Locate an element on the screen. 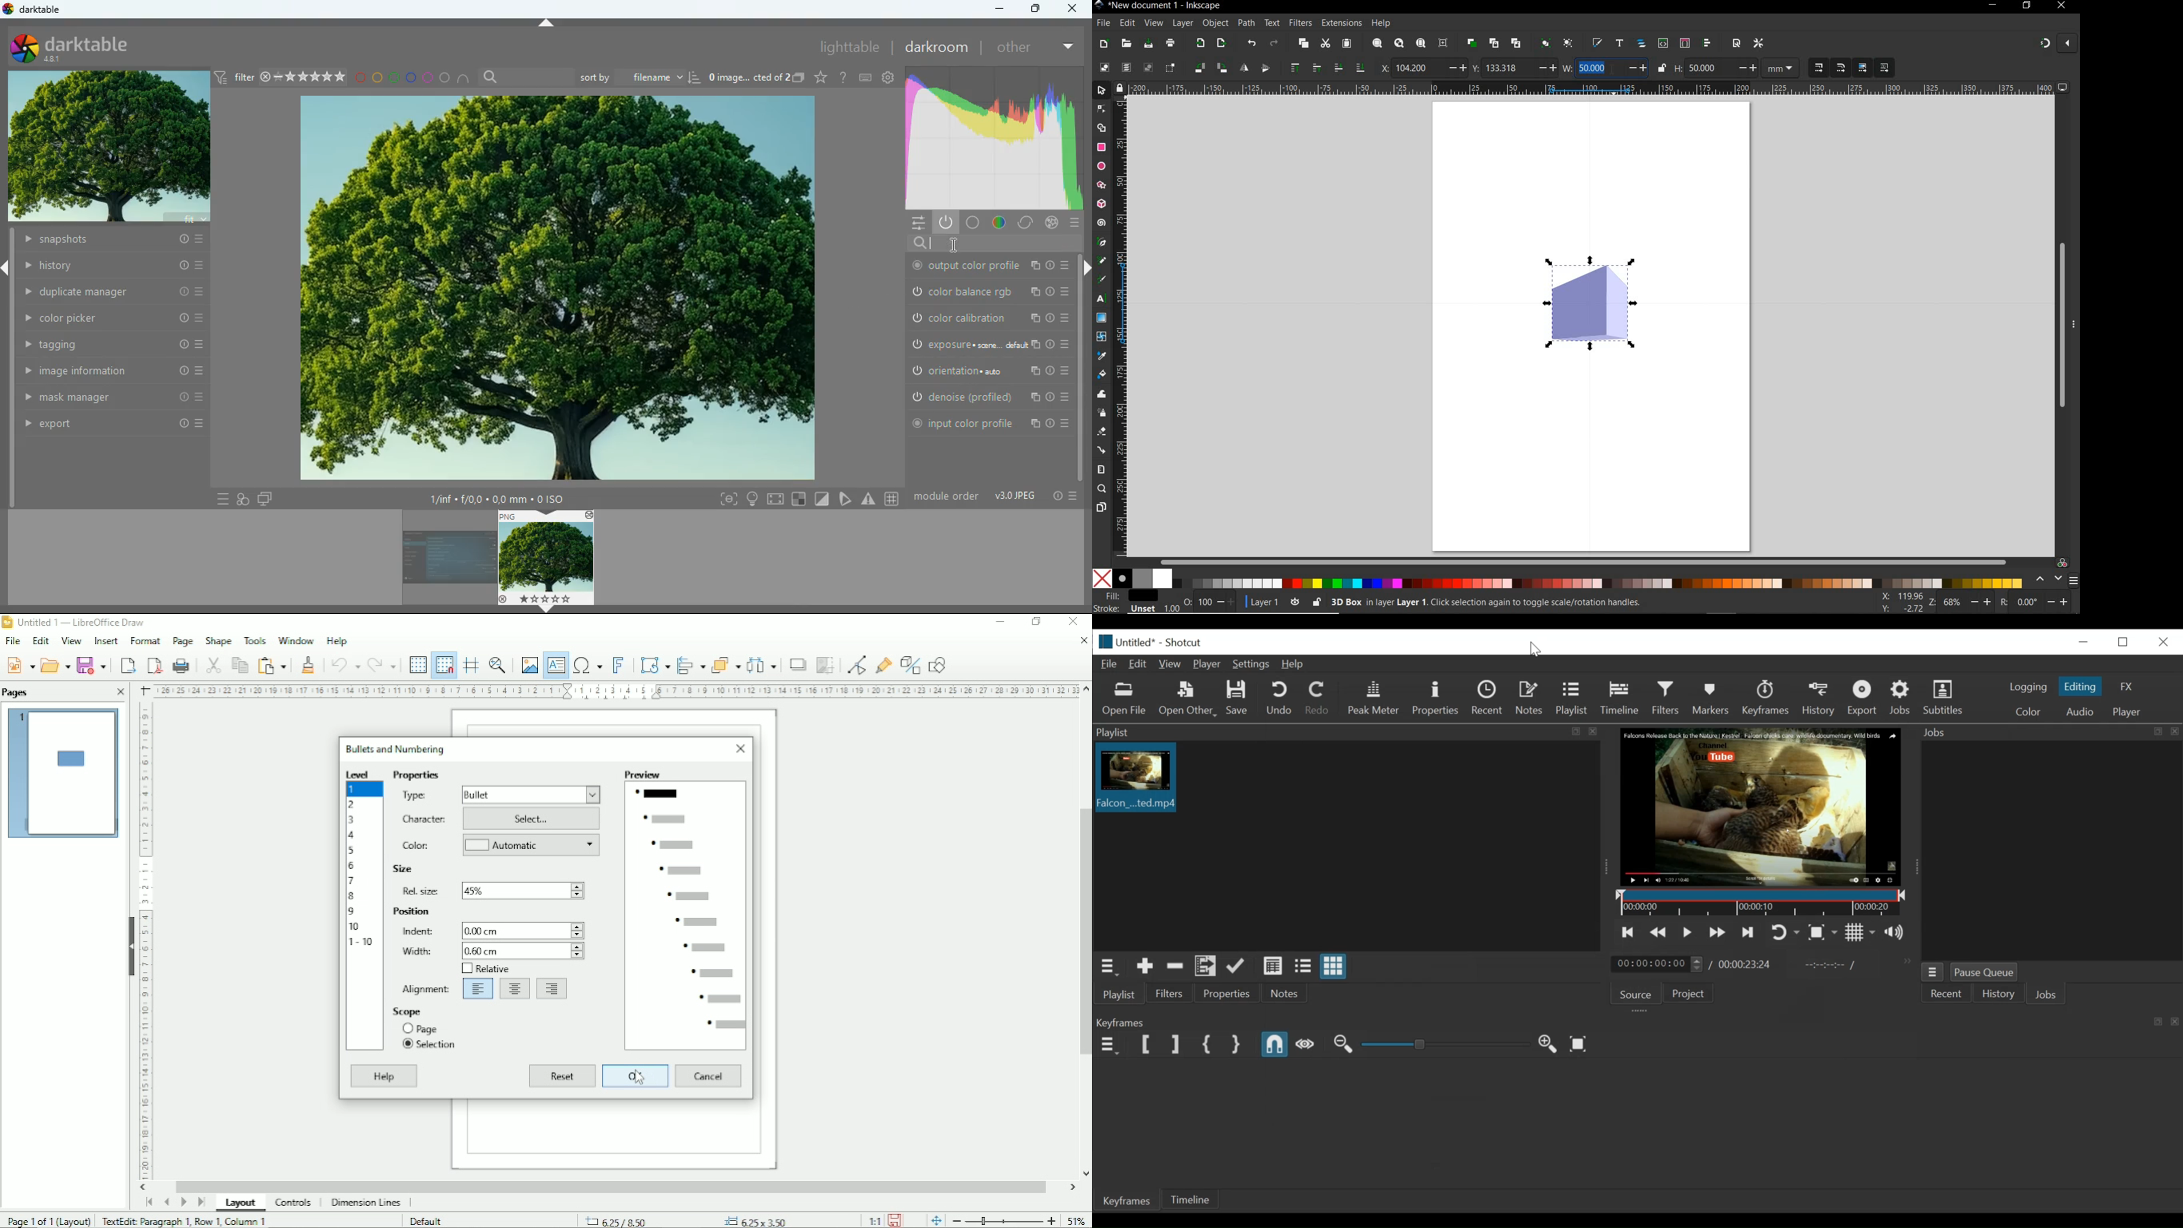 The width and height of the screenshot is (2184, 1232). open preferences is located at coordinates (1761, 44).